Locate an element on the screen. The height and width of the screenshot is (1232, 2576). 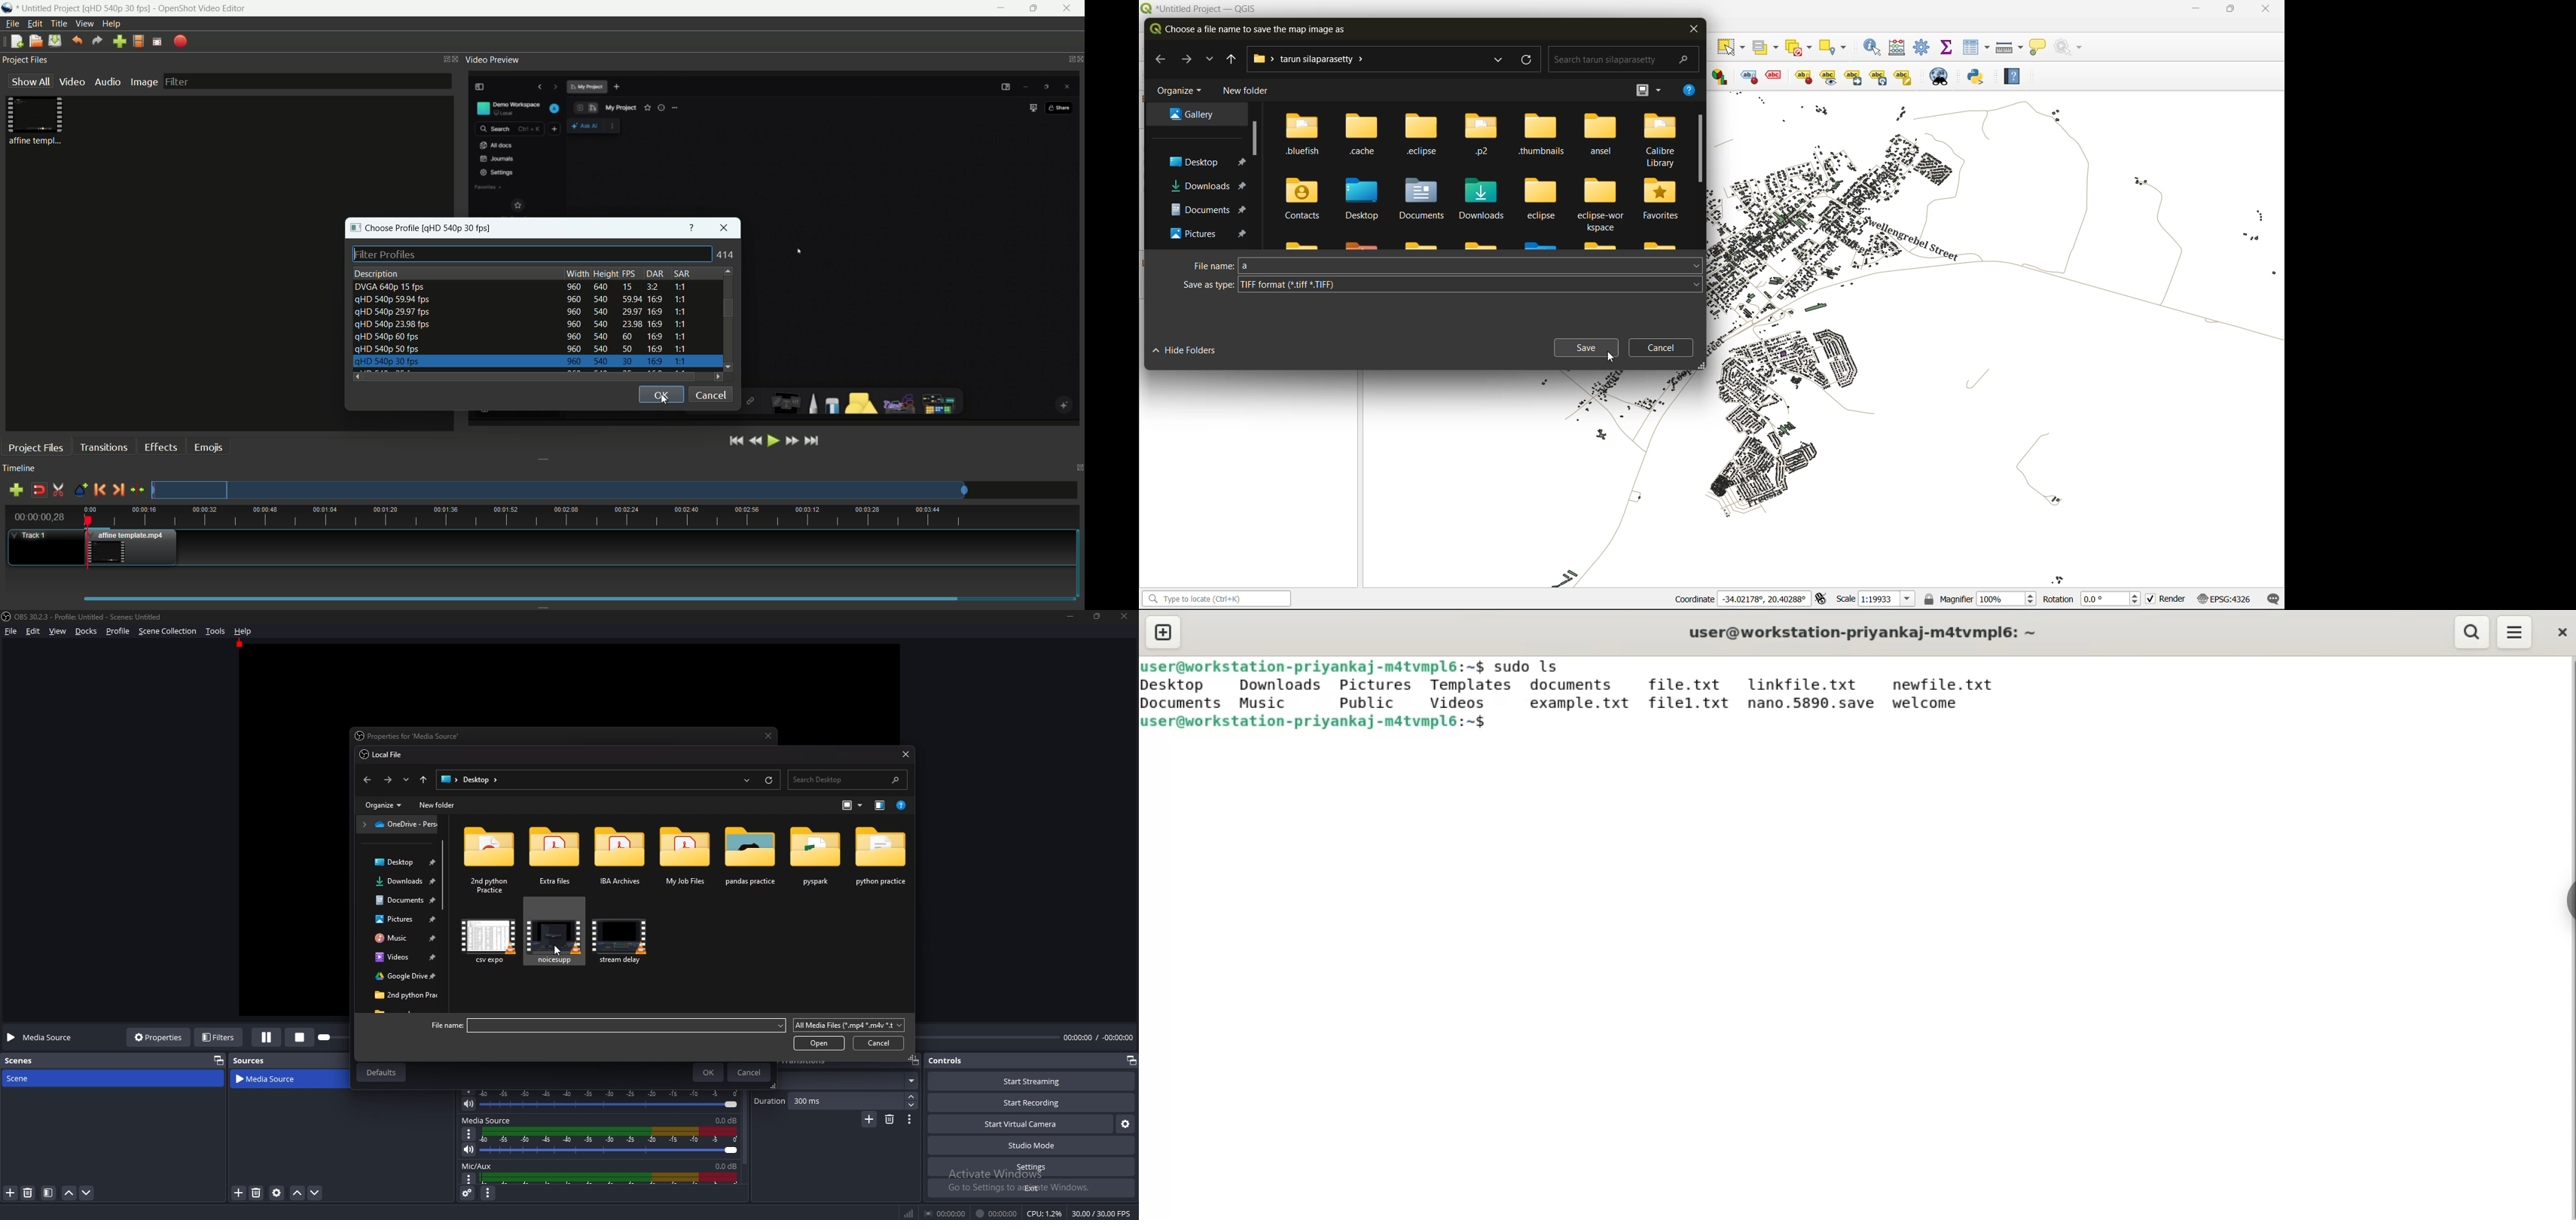
Scroll bar is located at coordinates (444, 876).